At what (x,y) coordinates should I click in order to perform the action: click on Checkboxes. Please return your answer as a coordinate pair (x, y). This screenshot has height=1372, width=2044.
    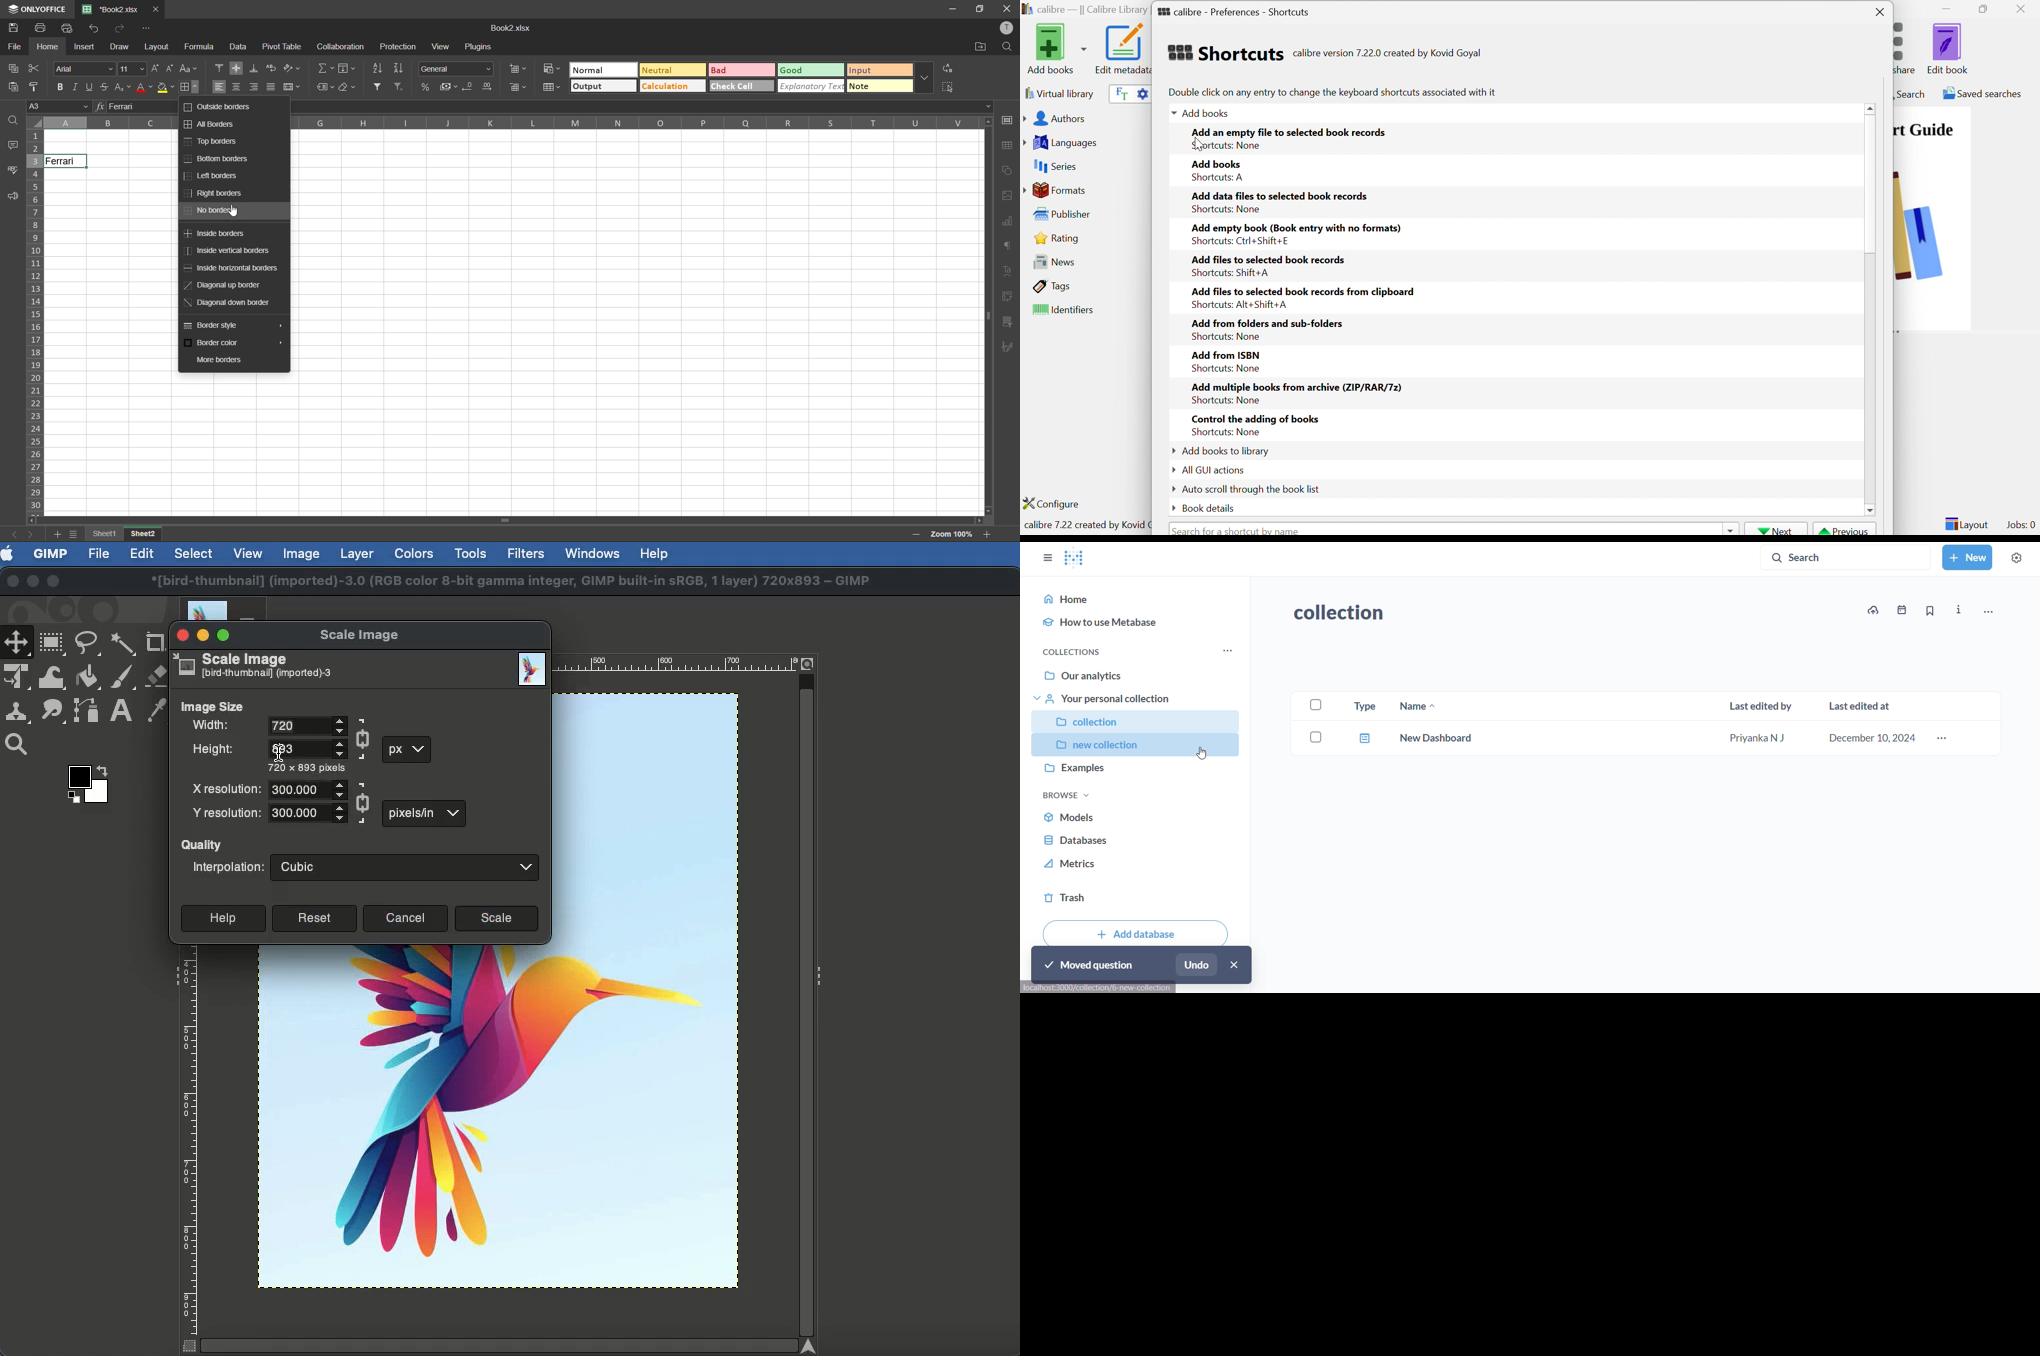
    Looking at the image, I should click on (1311, 705).